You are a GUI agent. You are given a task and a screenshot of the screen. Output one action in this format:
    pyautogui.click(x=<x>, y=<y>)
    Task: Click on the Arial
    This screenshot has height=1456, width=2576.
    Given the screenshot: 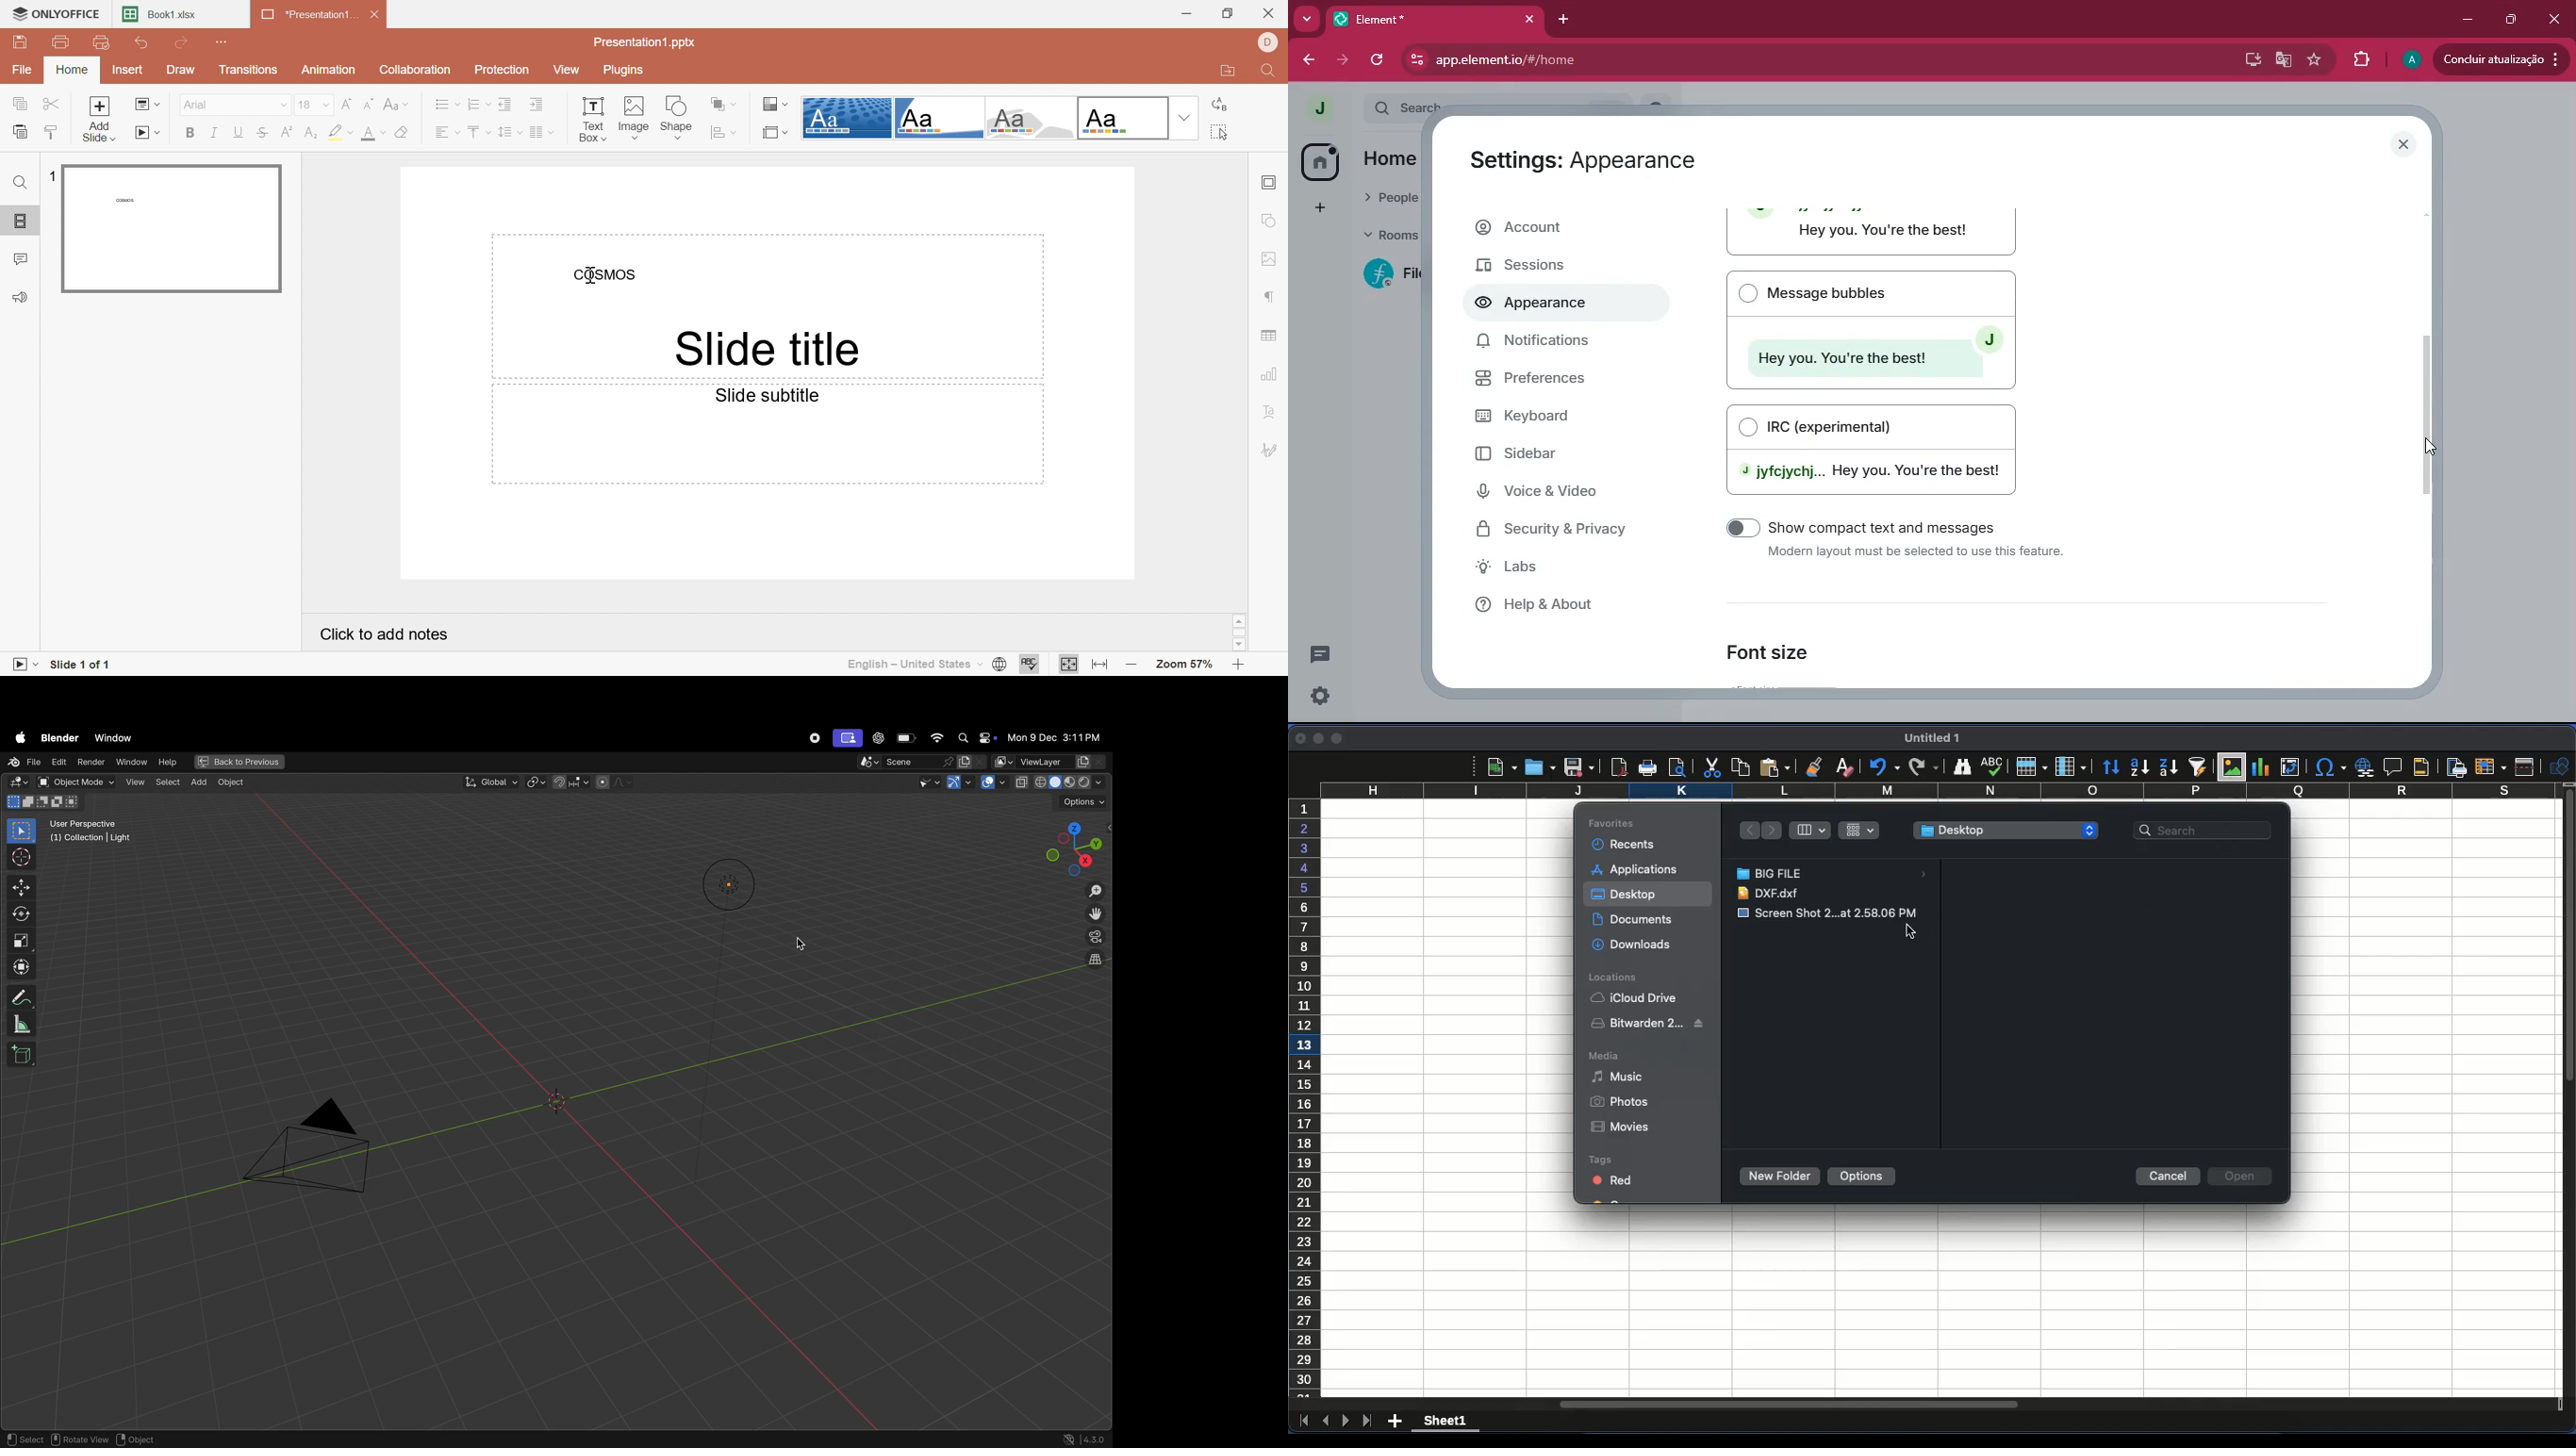 What is the action you would take?
    pyautogui.click(x=237, y=105)
    